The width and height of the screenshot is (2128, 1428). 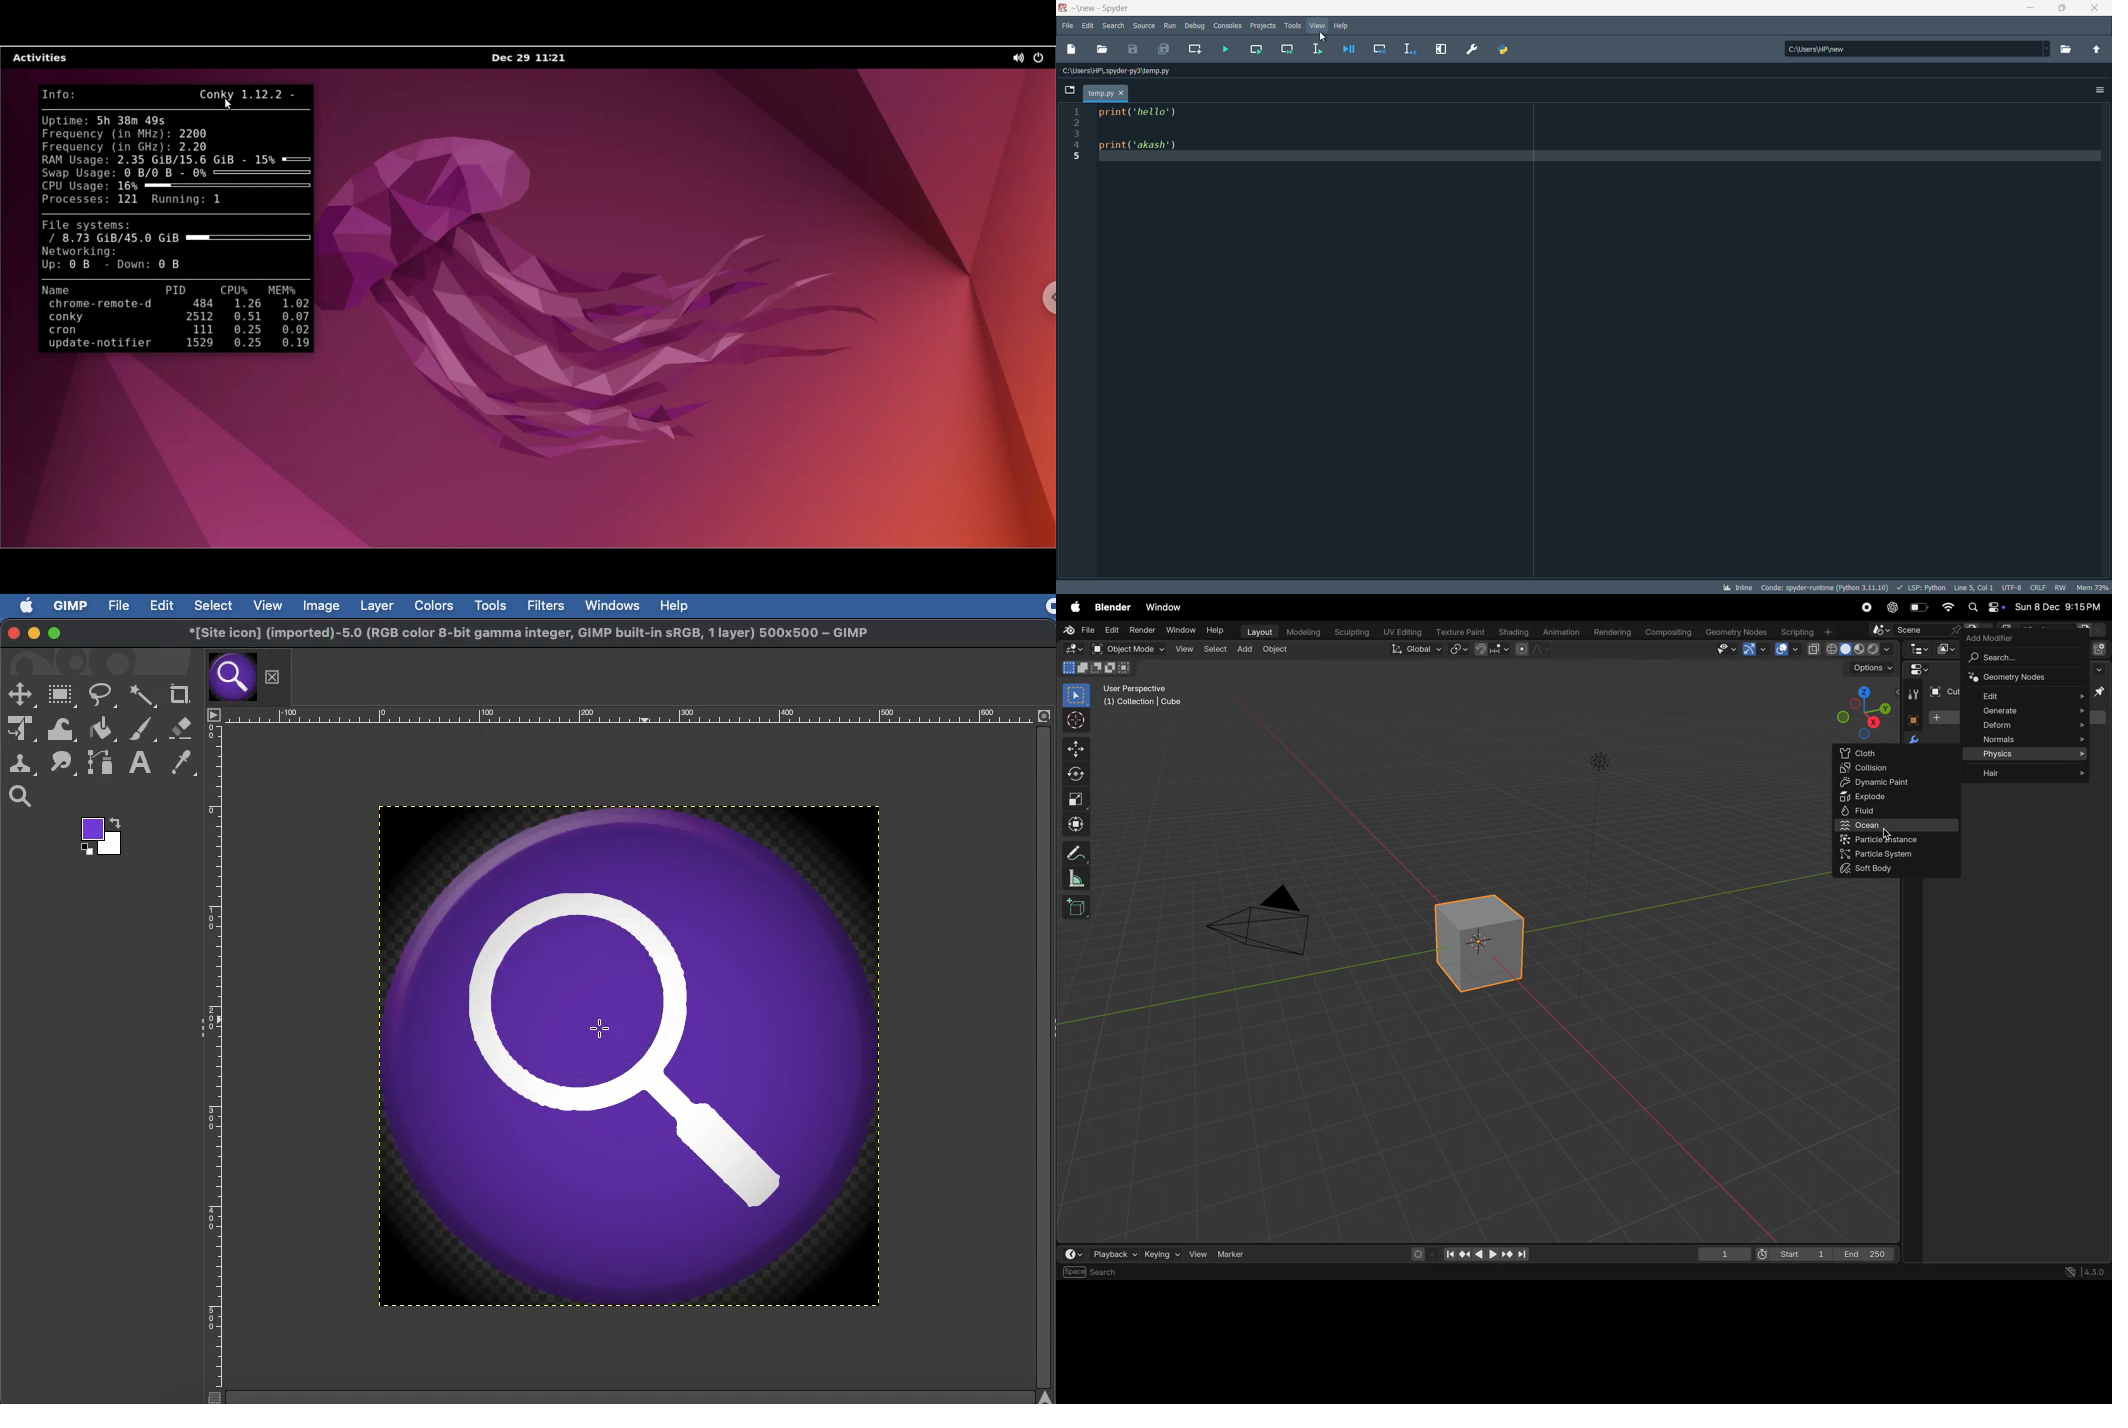 What do you see at coordinates (1470, 49) in the screenshot?
I see `preferences` at bounding box center [1470, 49].